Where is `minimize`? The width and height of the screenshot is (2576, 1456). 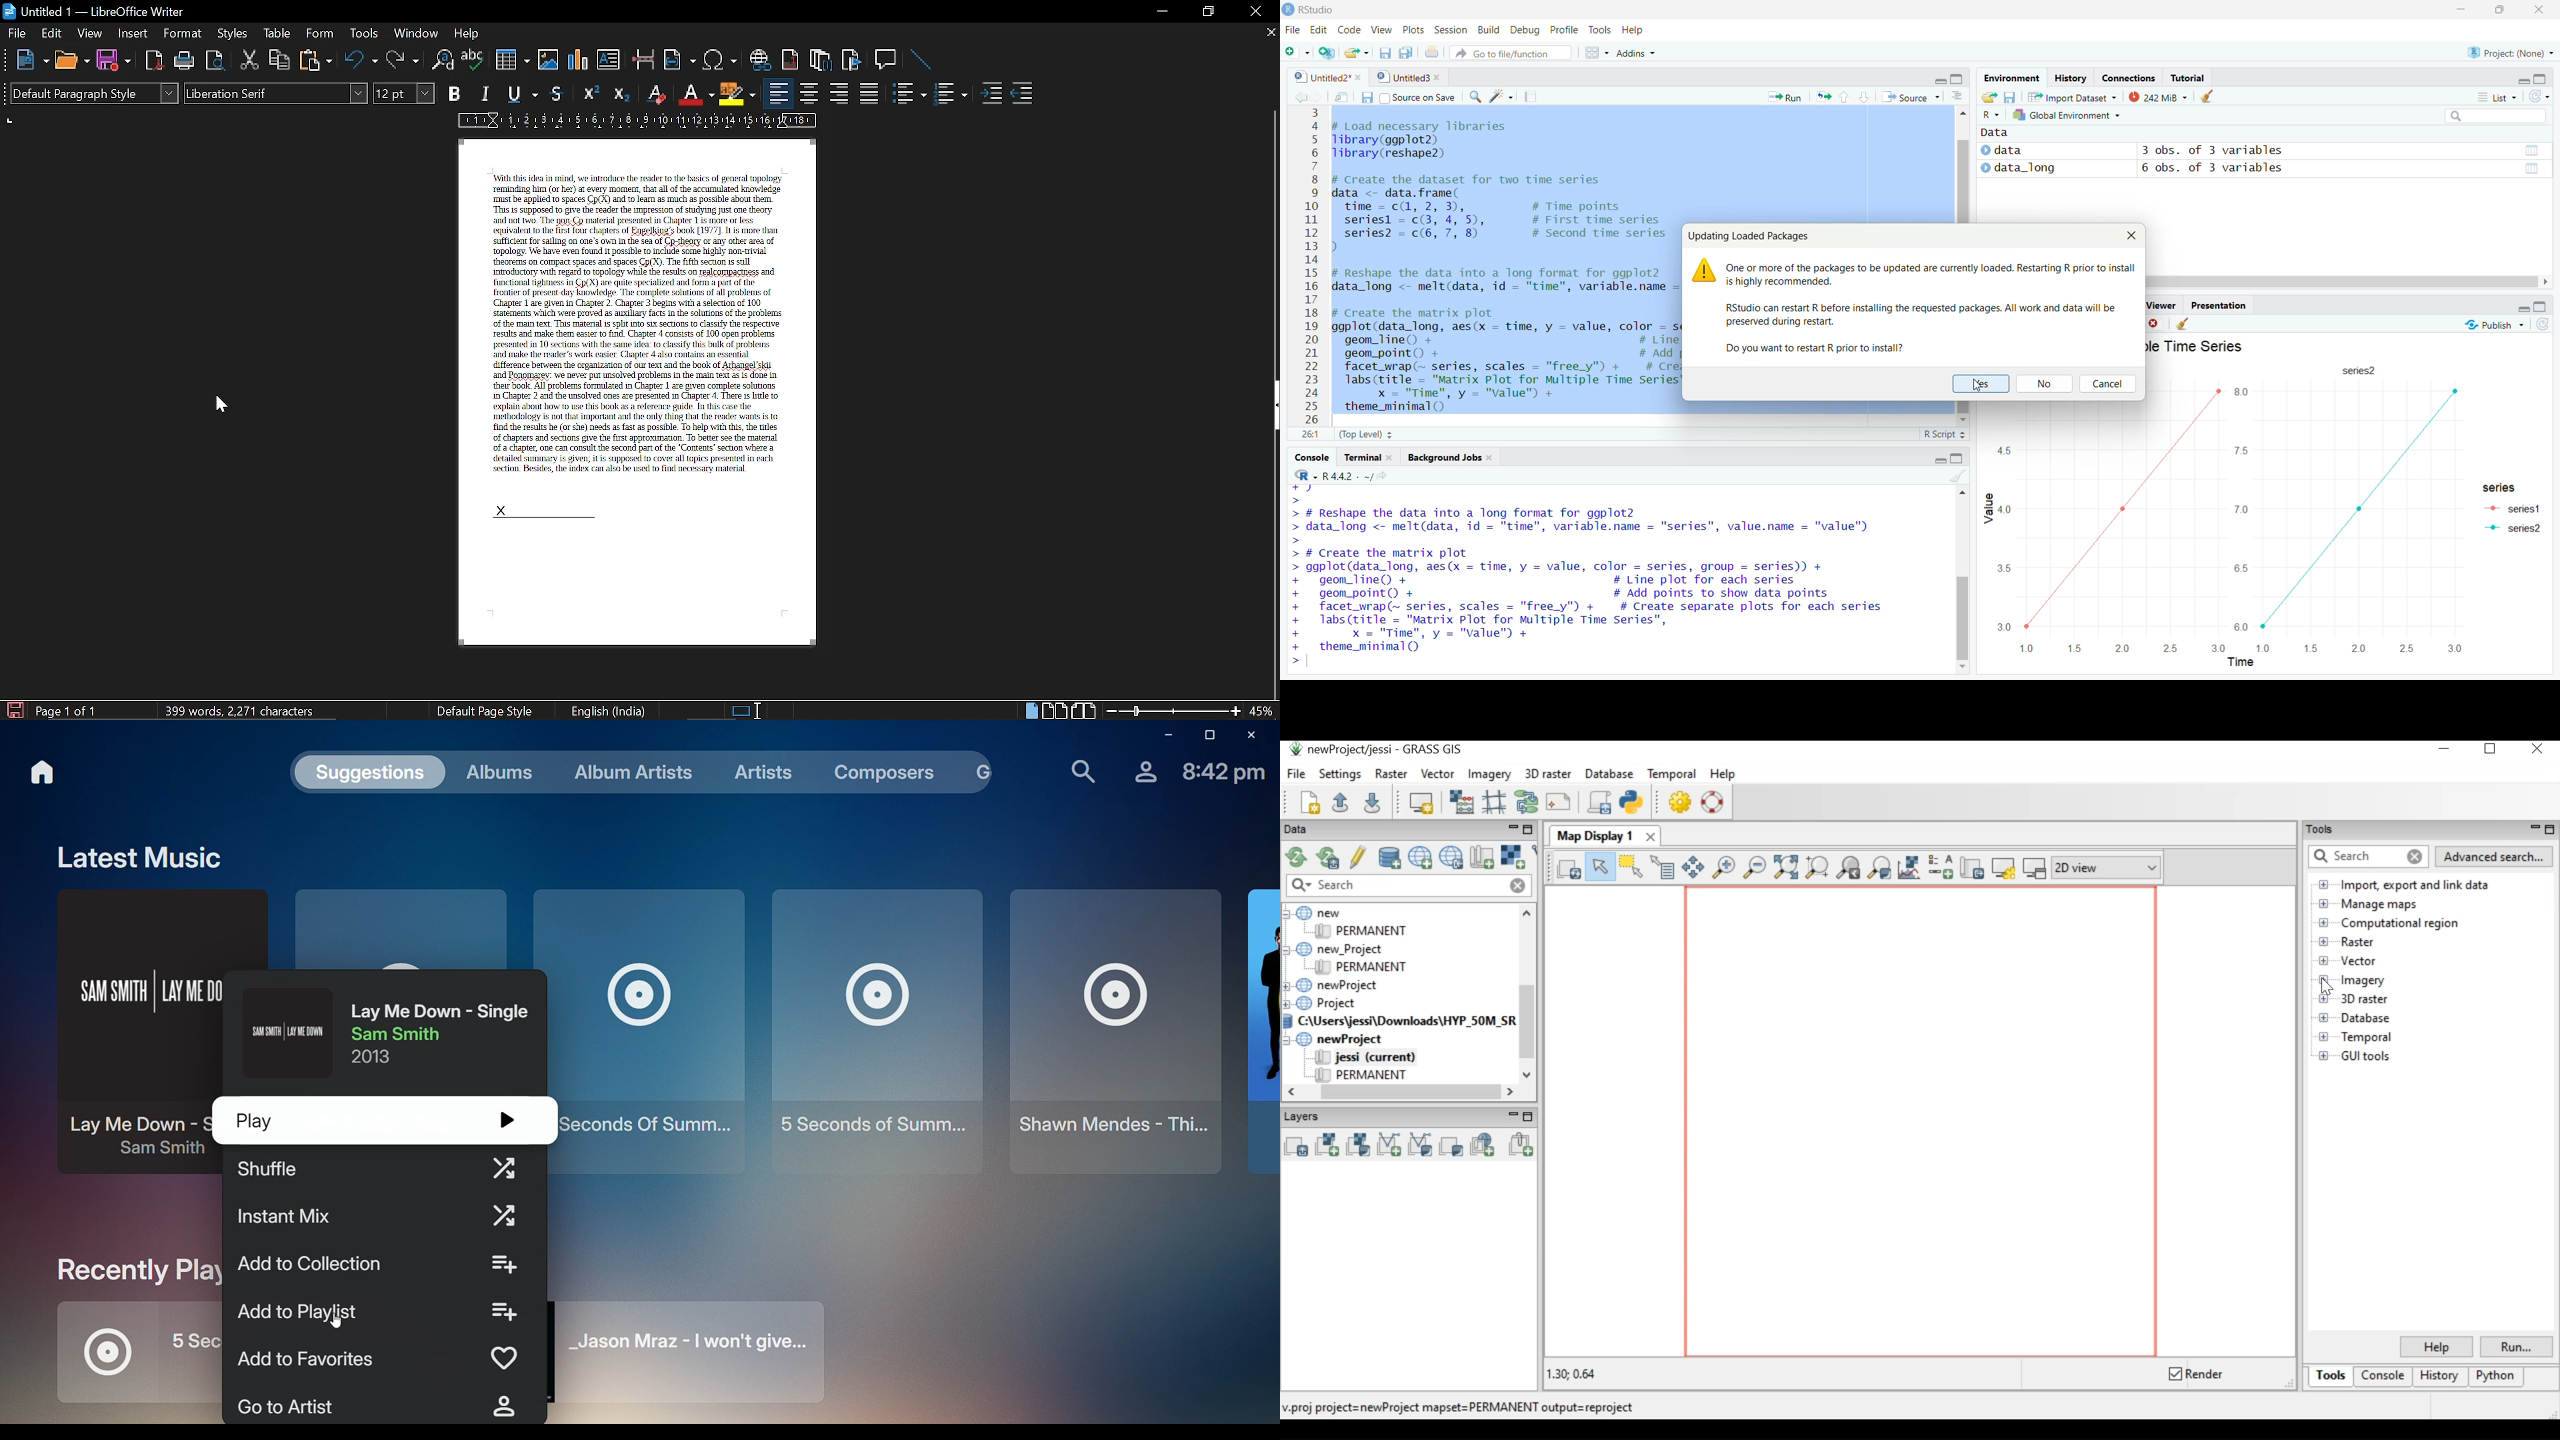 minimize is located at coordinates (2523, 80).